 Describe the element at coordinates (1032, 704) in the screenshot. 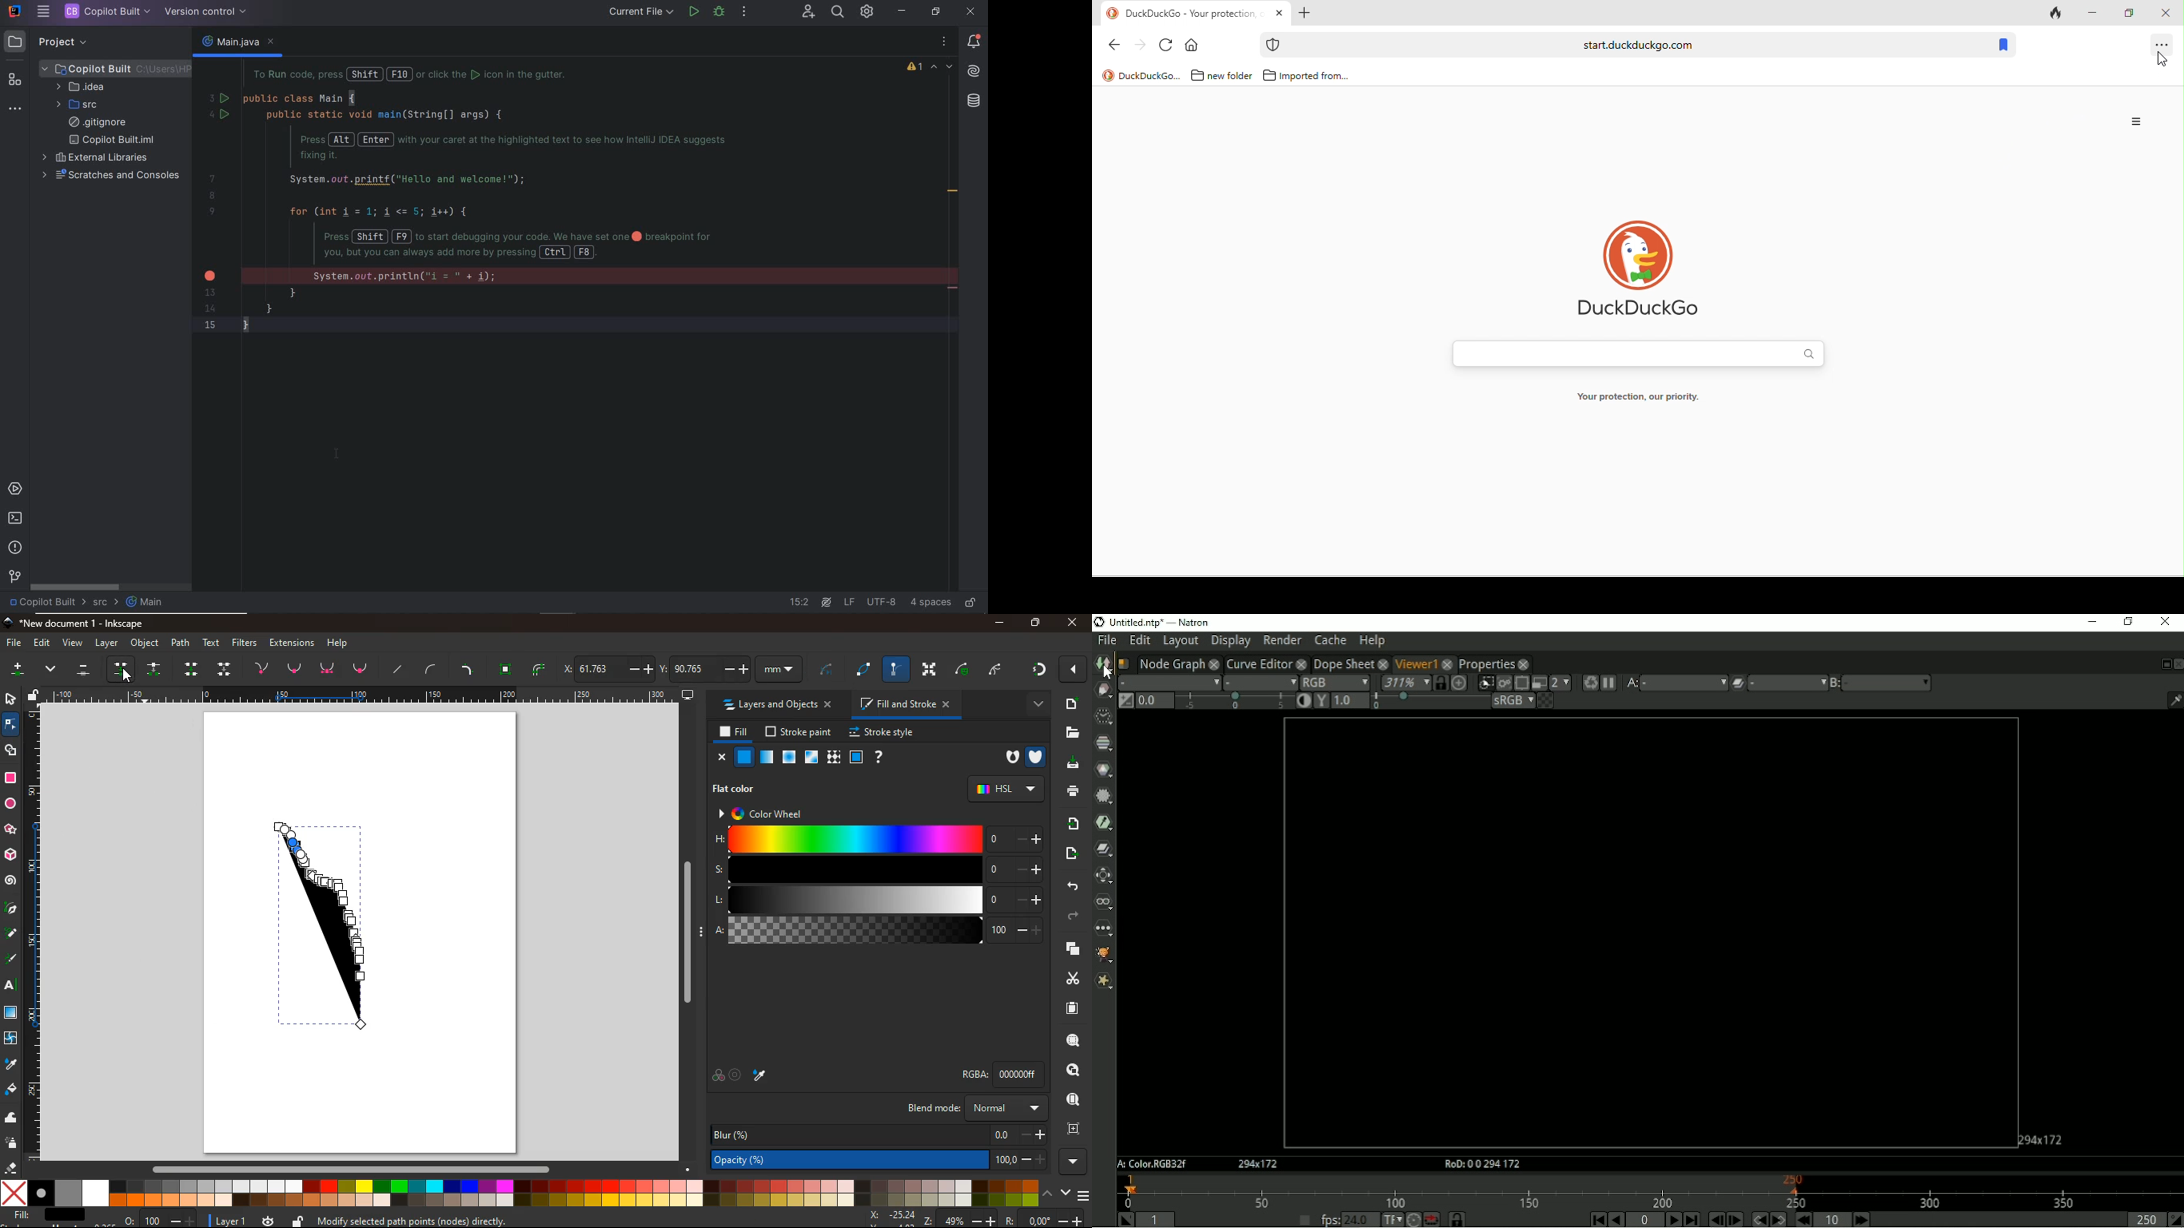

I see `more` at that location.